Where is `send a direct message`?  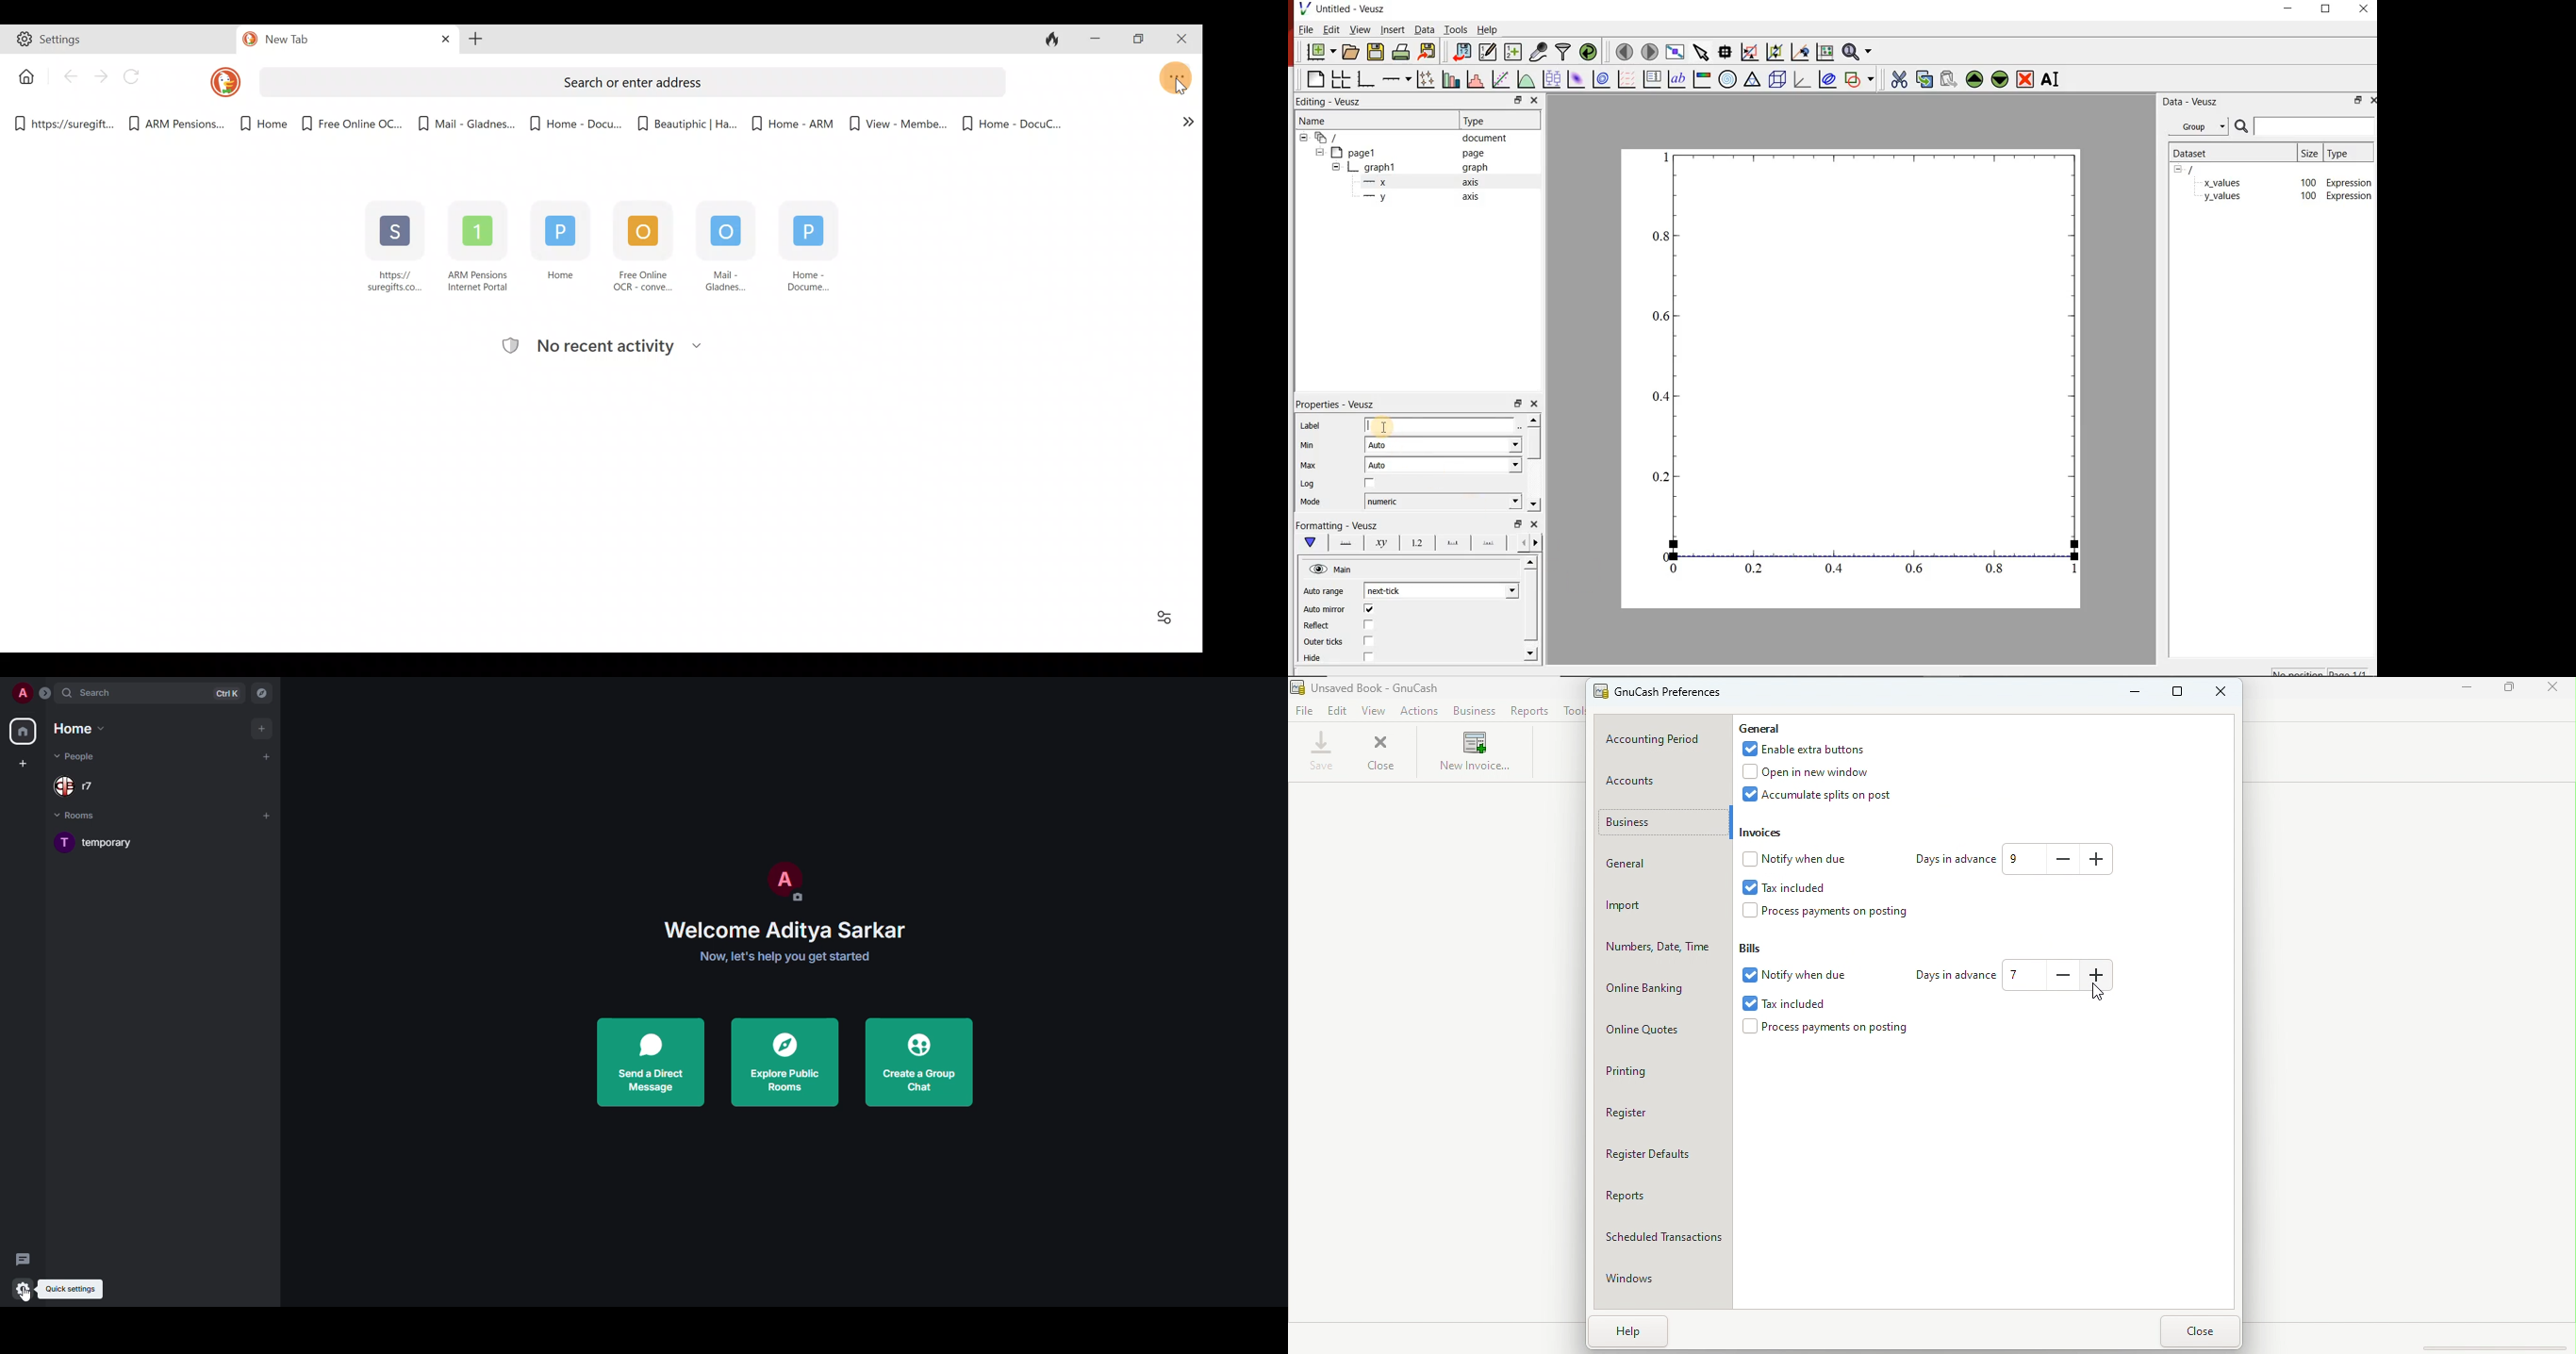 send a direct message is located at coordinates (653, 1064).